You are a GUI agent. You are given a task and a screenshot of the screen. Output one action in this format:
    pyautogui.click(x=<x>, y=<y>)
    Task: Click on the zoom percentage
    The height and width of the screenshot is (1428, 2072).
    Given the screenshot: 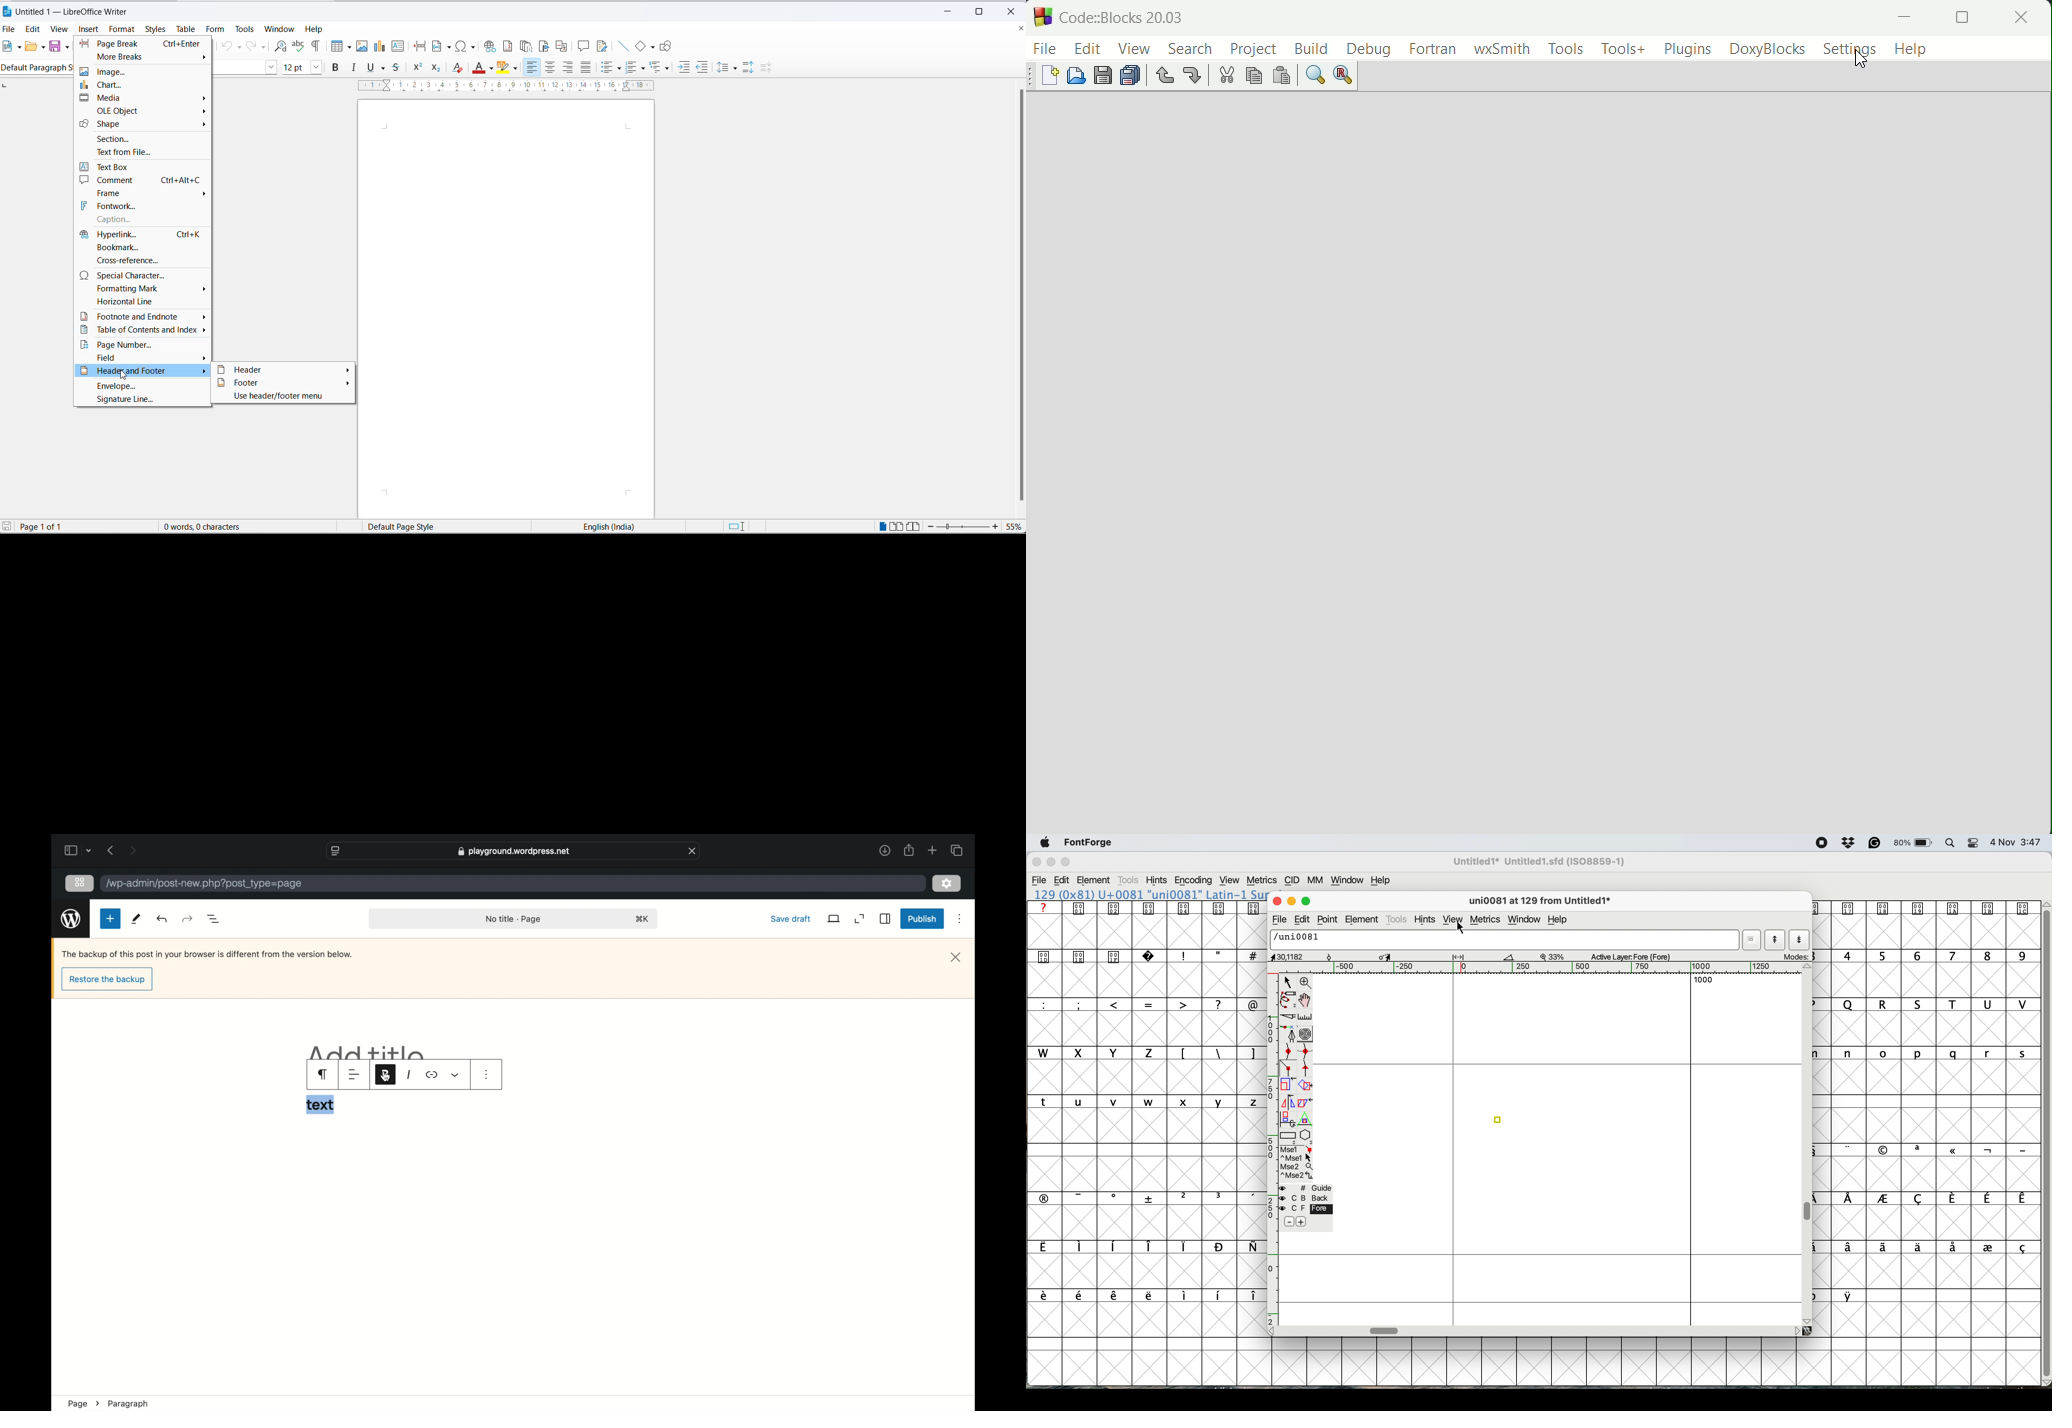 What is the action you would take?
    pyautogui.click(x=1014, y=527)
    